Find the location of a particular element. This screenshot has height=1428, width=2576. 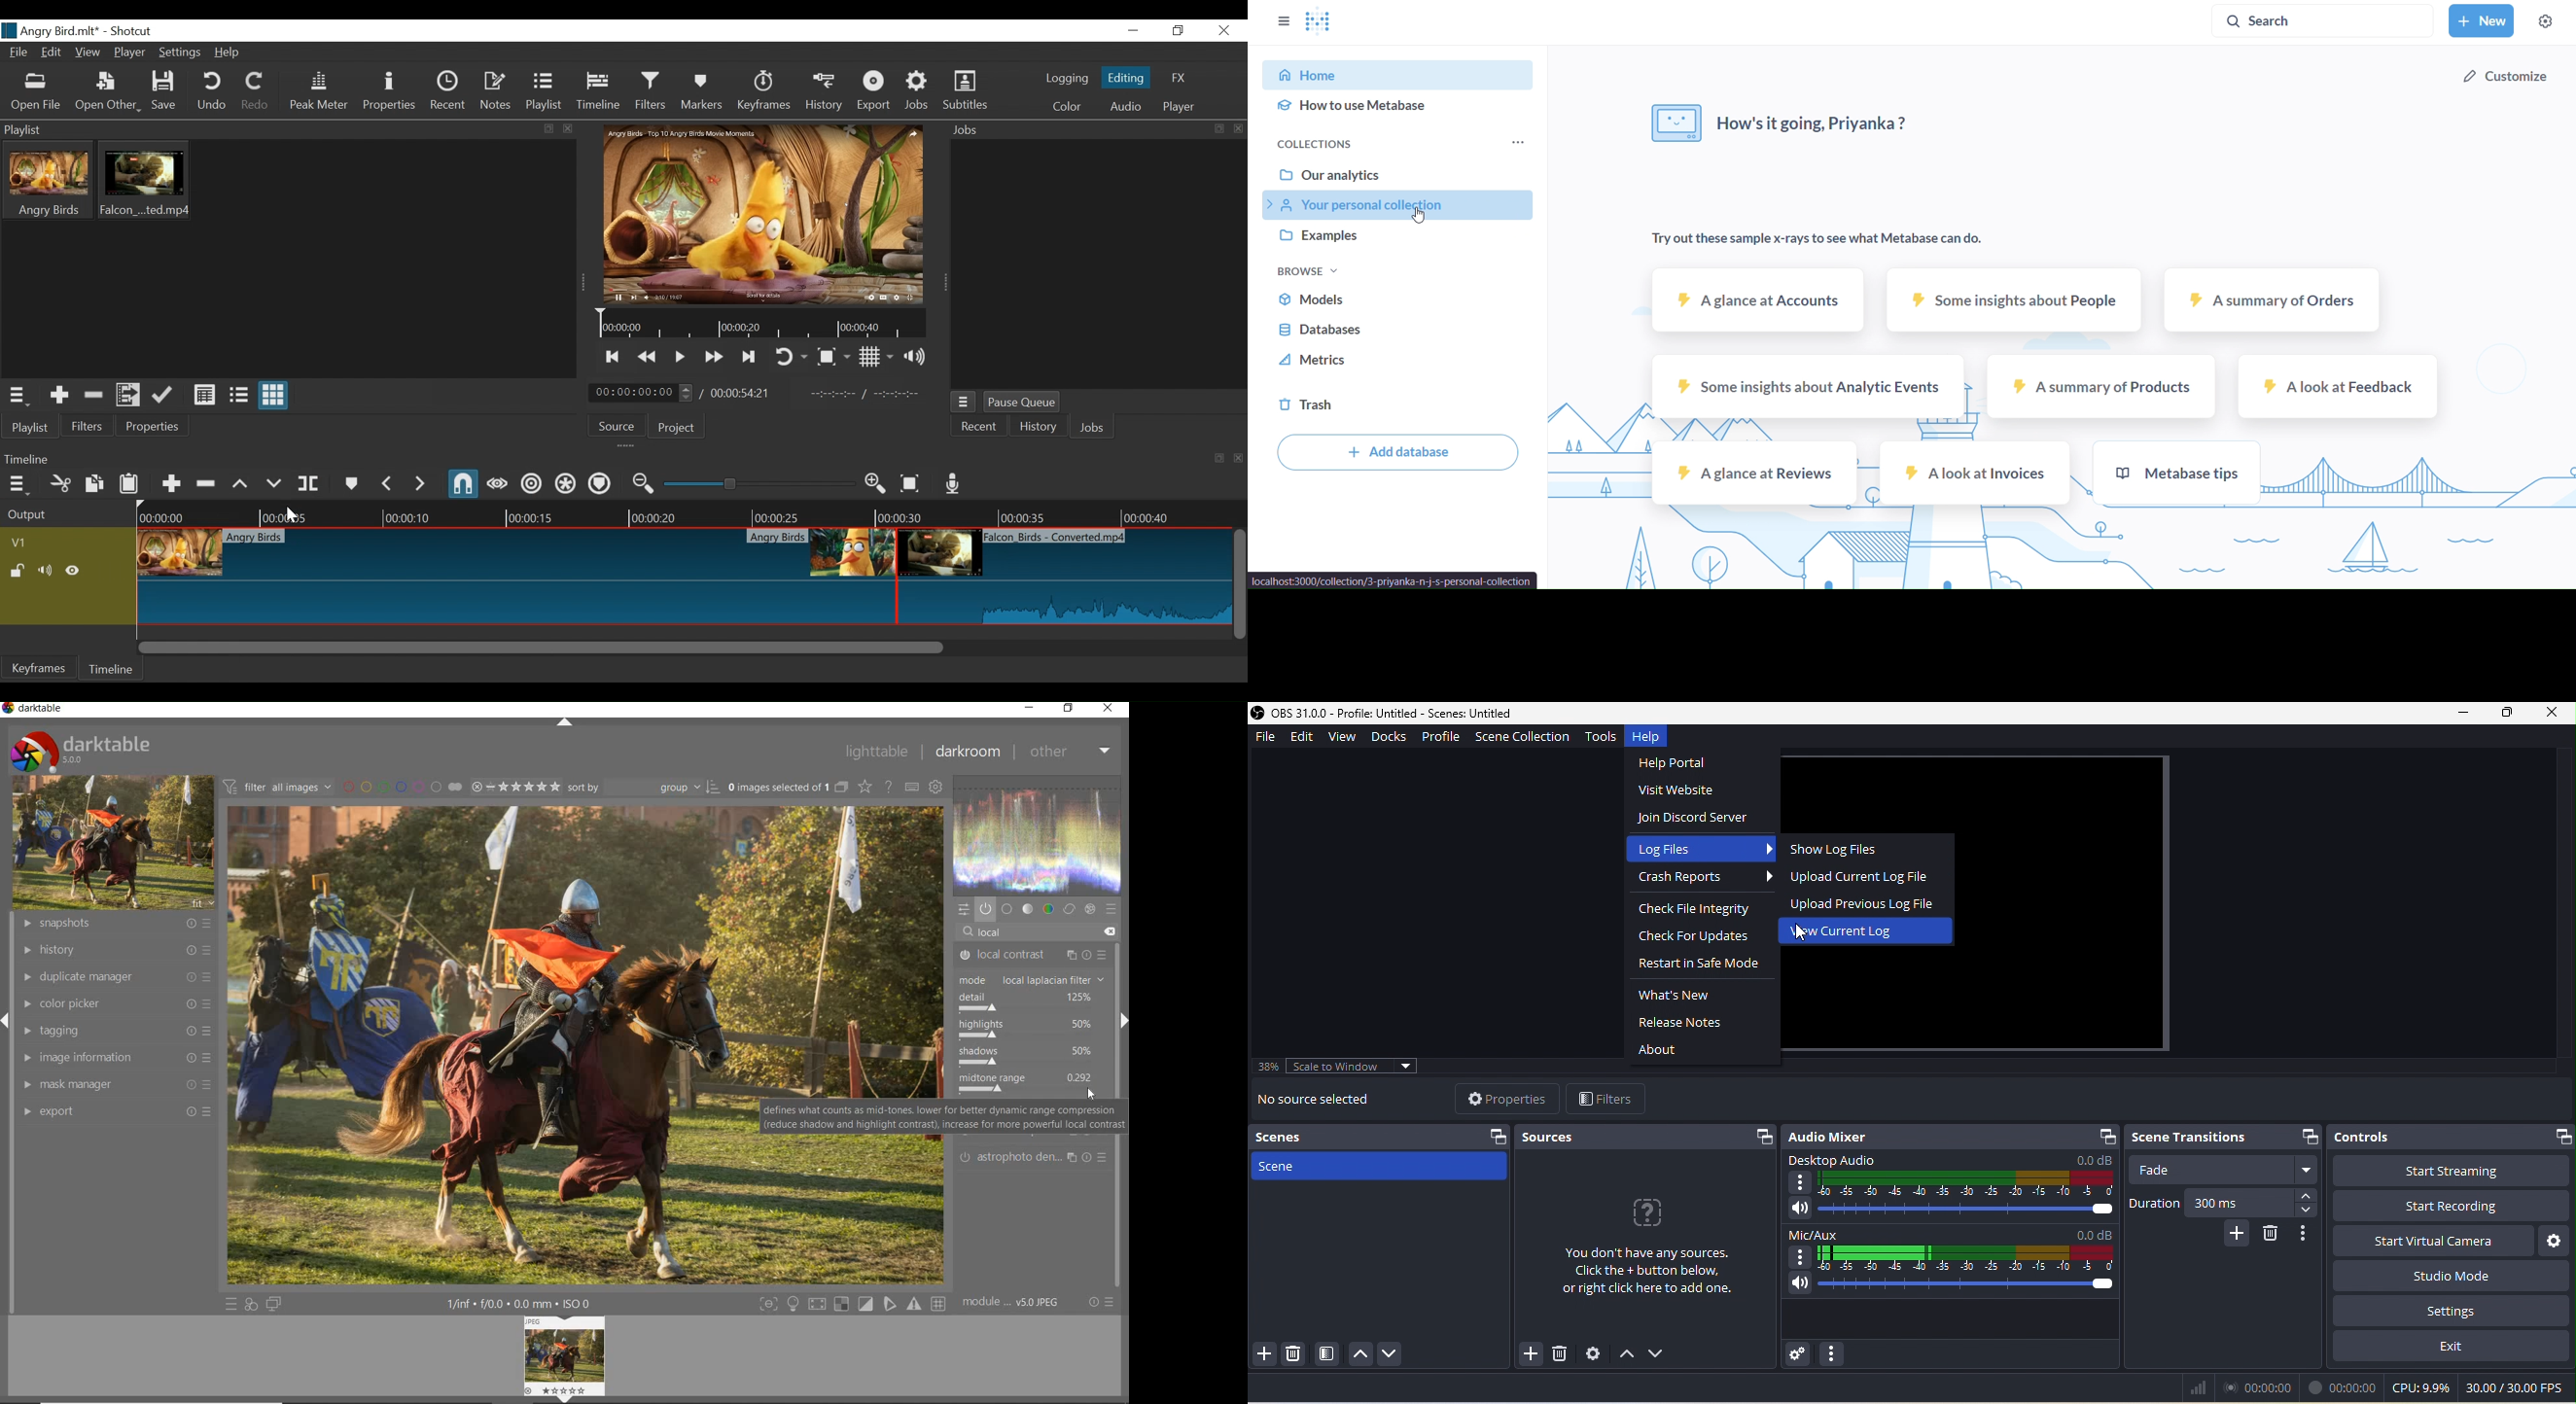

Play backward quickly is located at coordinates (649, 358).